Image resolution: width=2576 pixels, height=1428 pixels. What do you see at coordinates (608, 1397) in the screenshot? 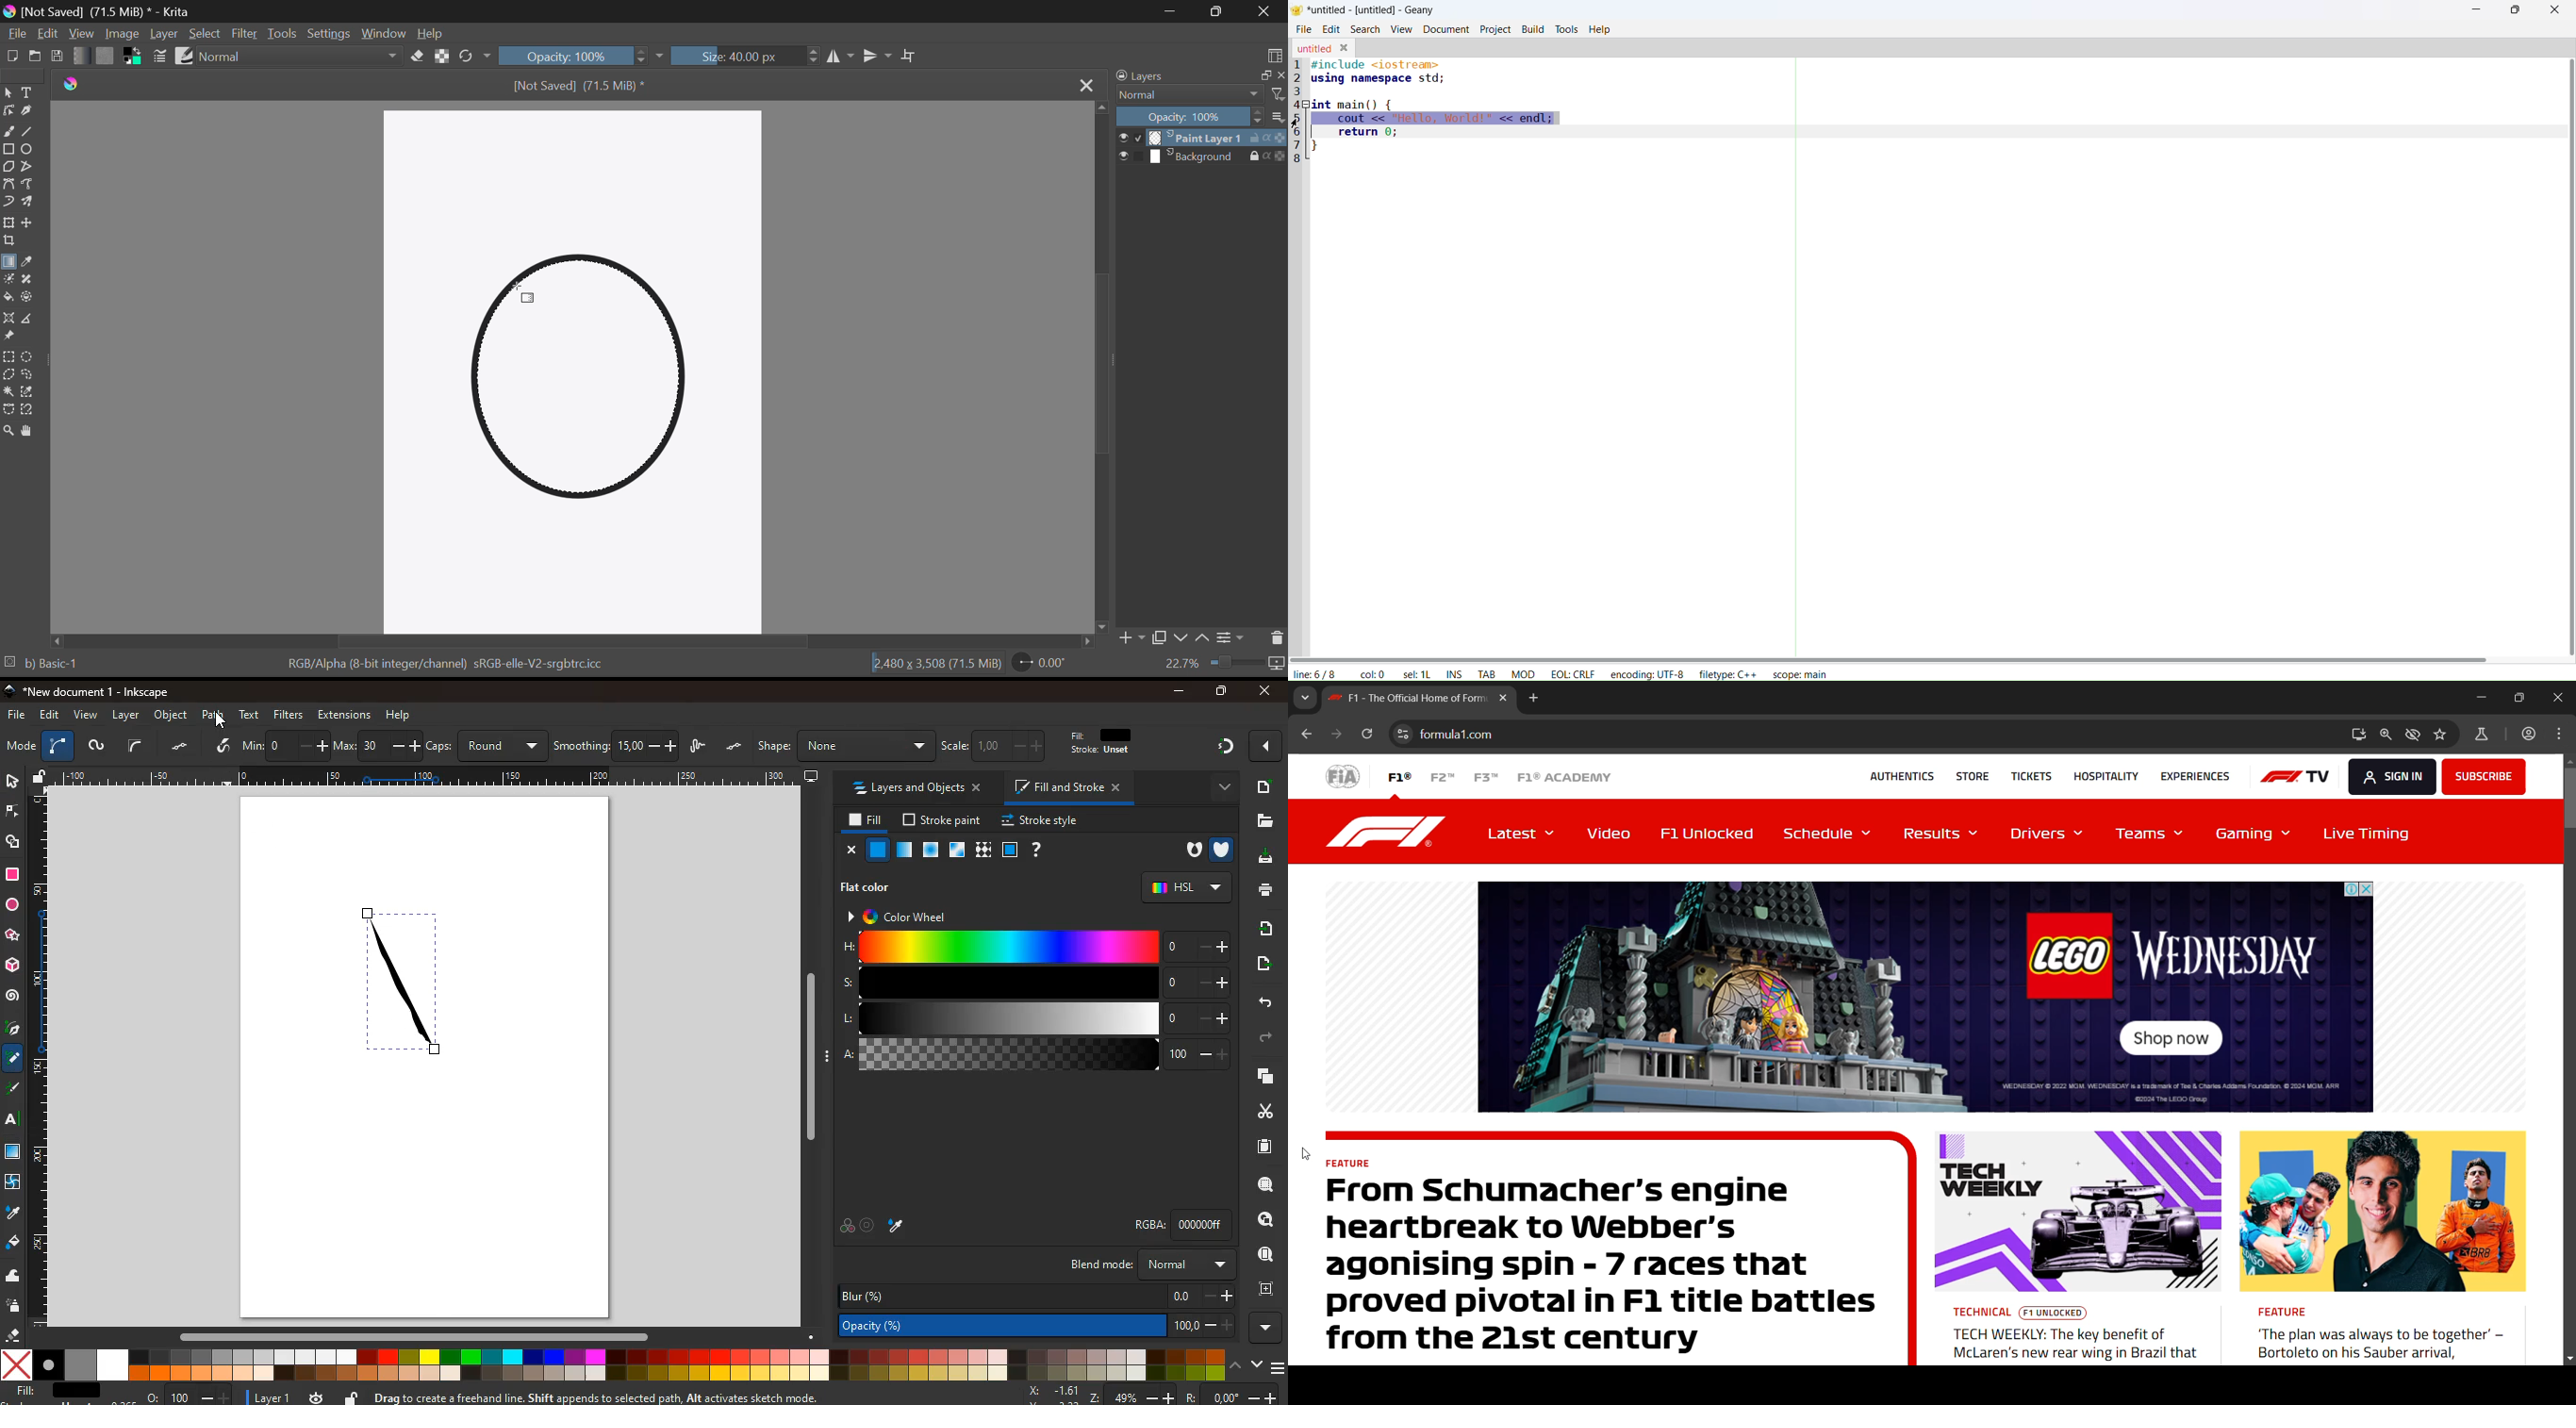
I see `Drag to create a freehand line. Shift appends to selected path, Alt activates sketch mode.` at bounding box center [608, 1397].